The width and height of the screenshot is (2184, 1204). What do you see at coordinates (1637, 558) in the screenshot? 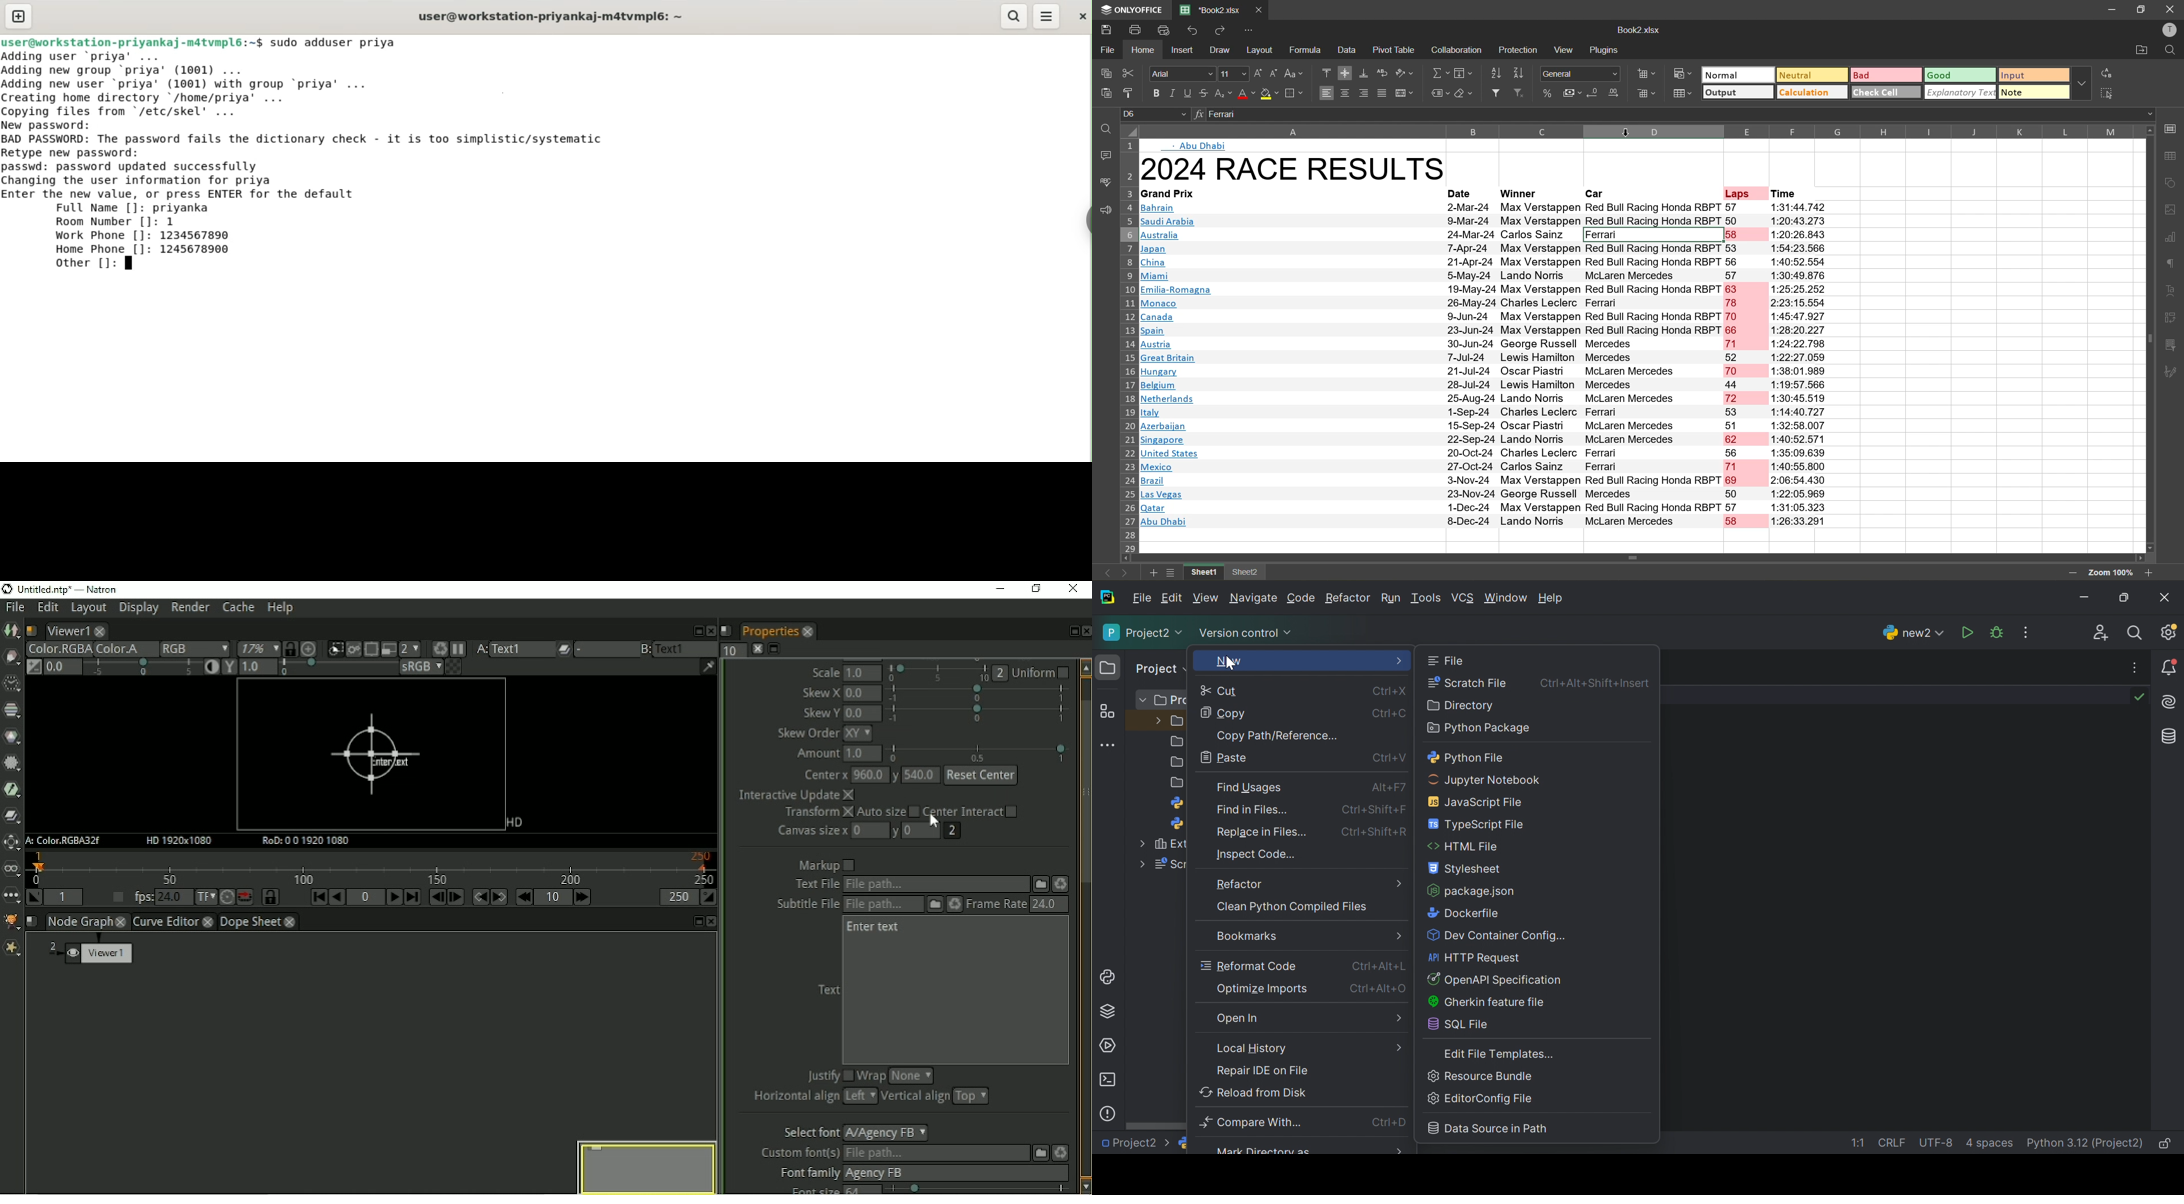
I see `Horizontal scrollbar` at bounding box center [1637, 558].